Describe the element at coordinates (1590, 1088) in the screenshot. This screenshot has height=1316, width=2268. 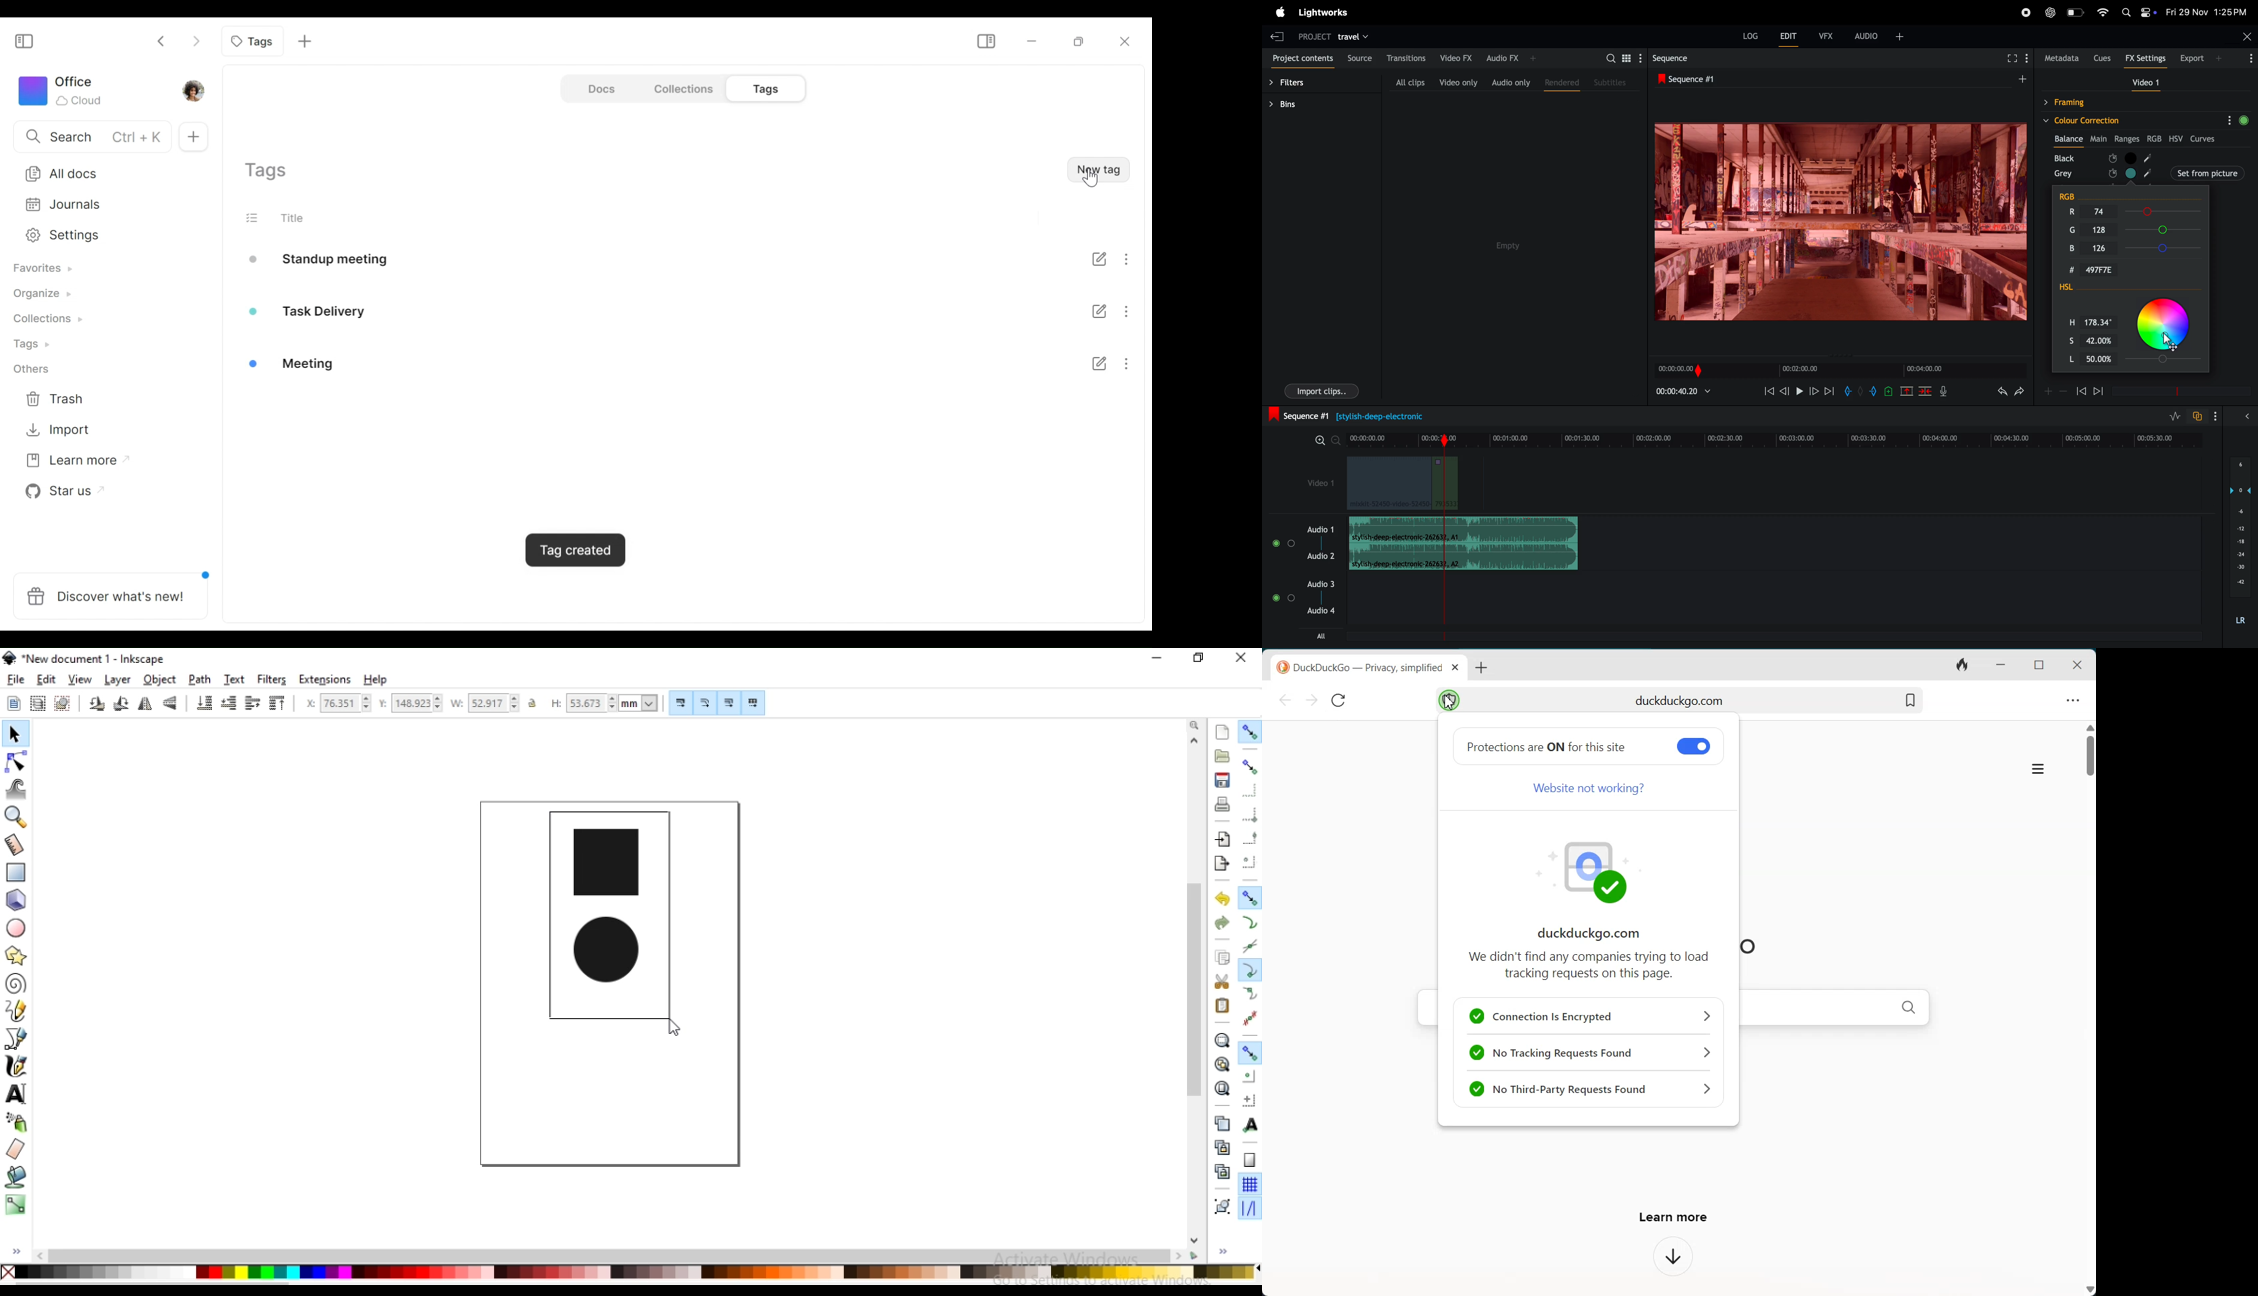
I see `no Third-Party request found` at that location.